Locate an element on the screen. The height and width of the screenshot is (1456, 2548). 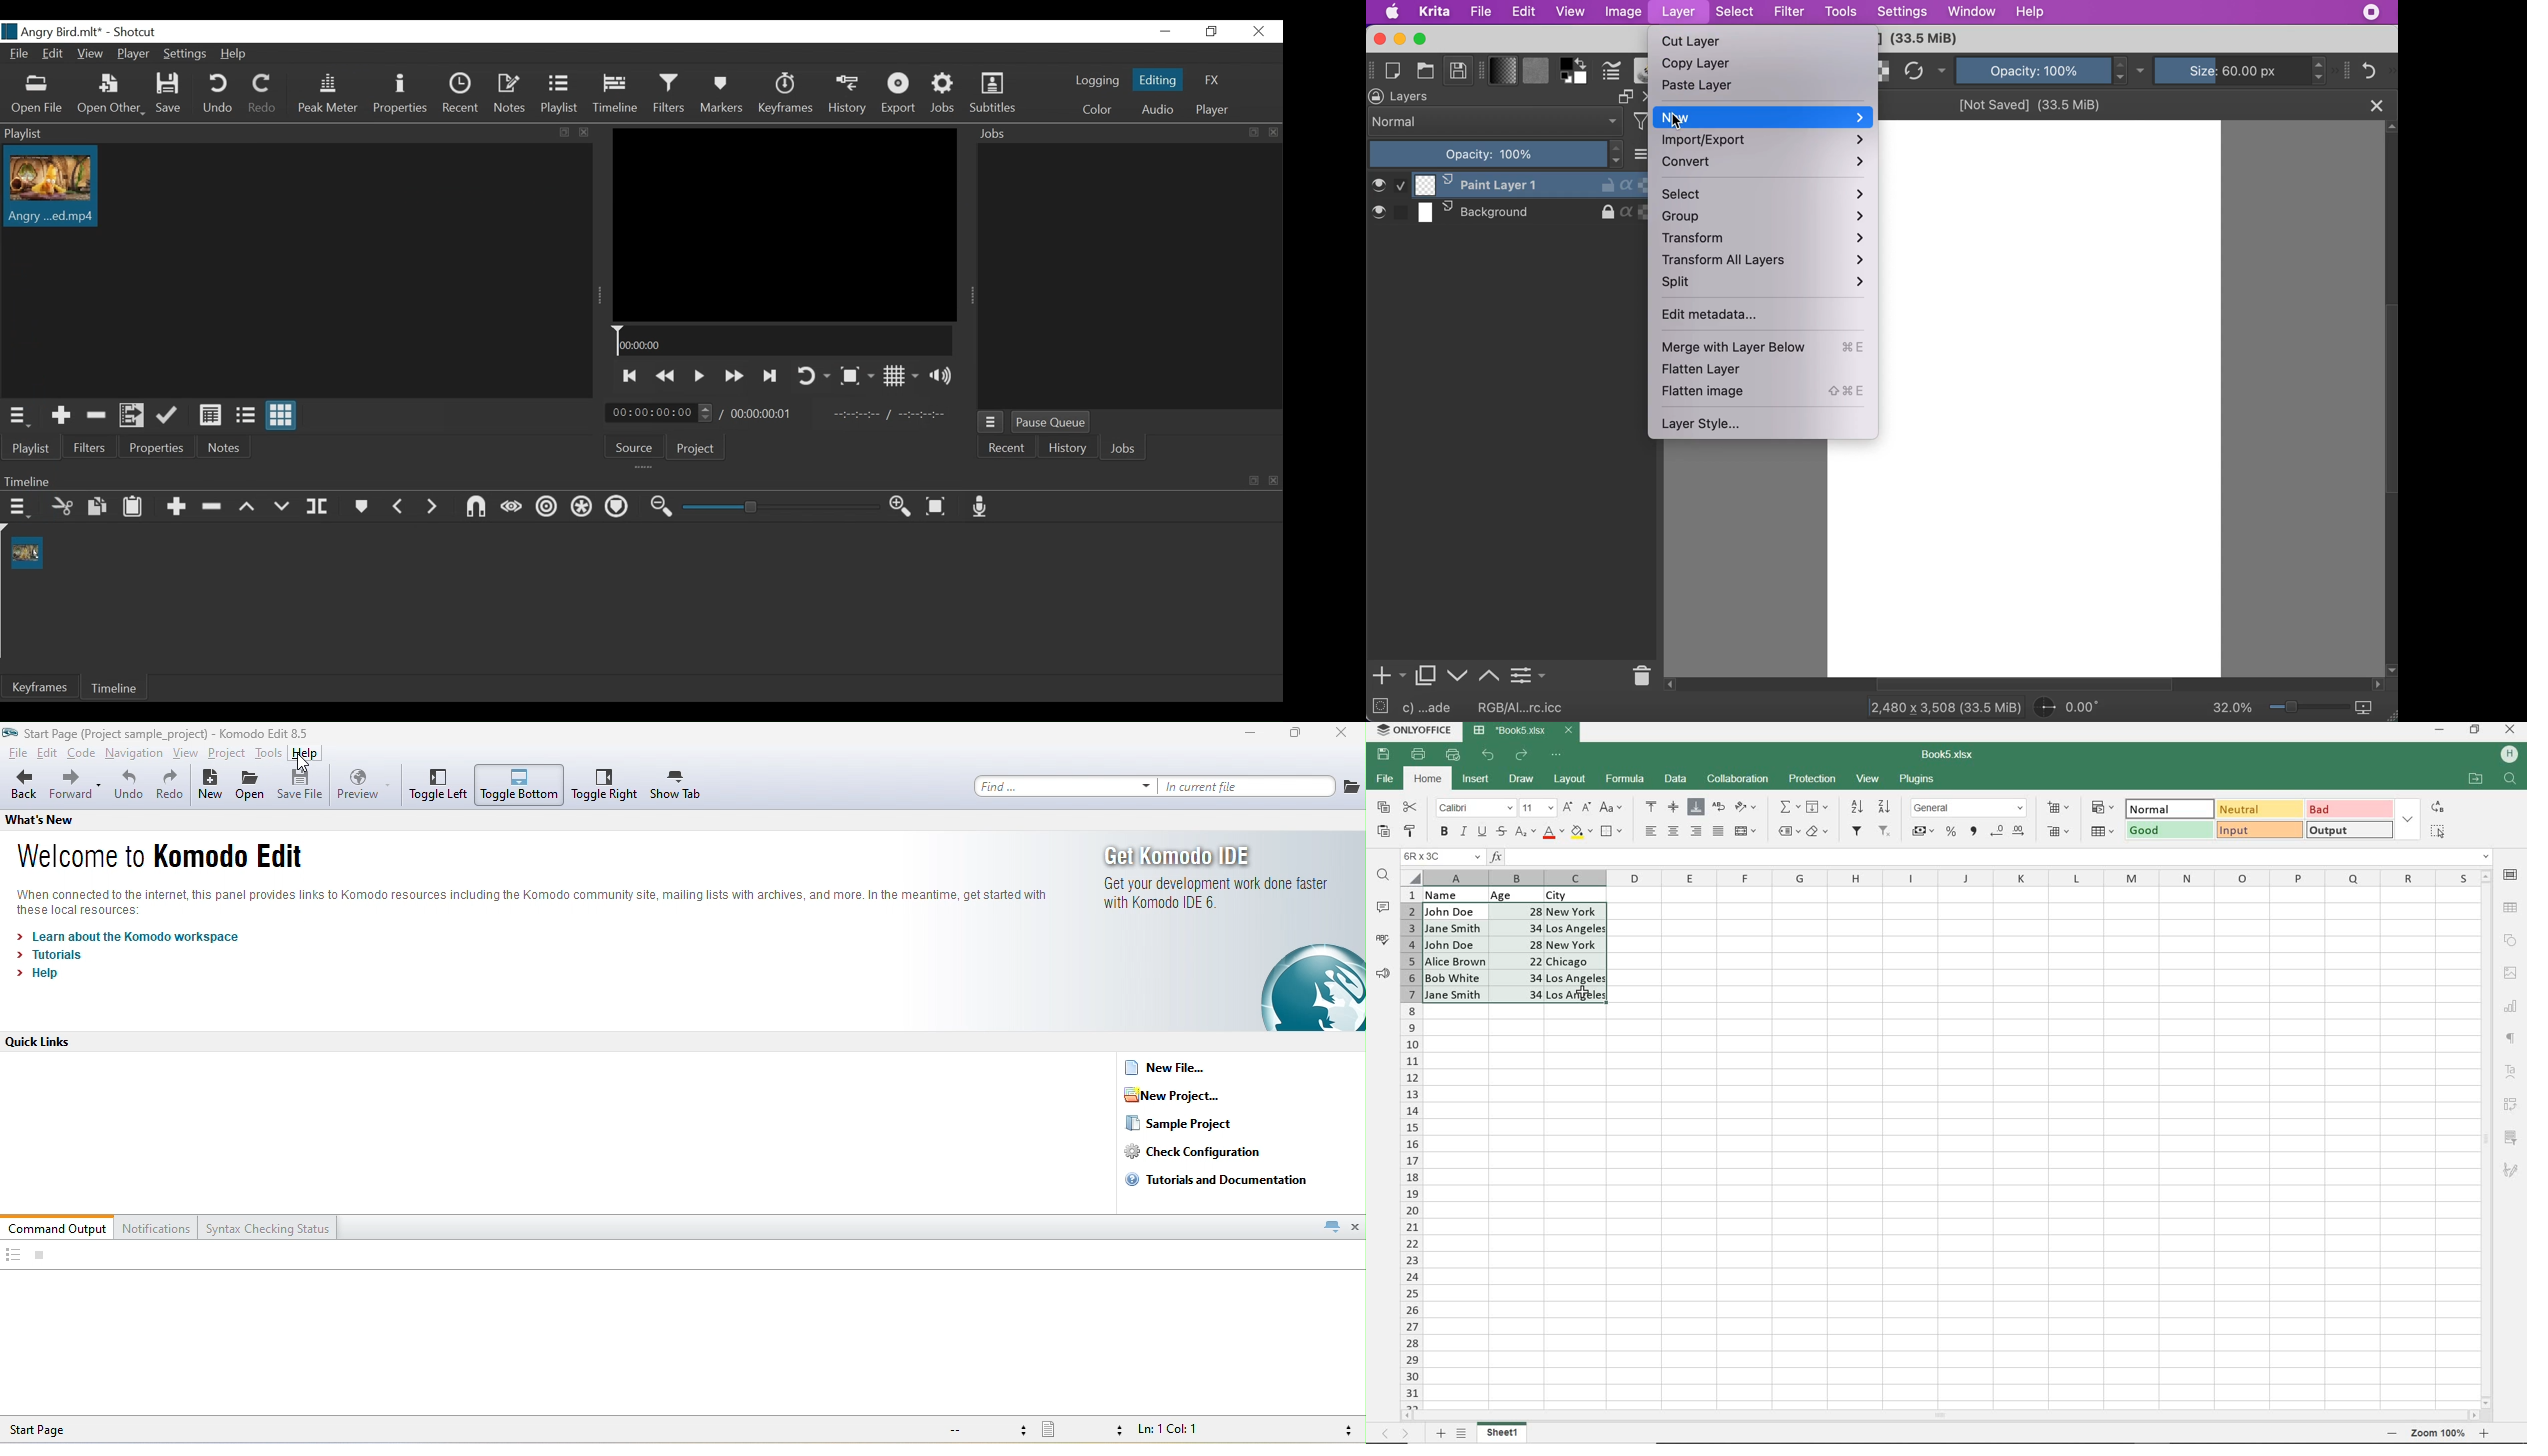
ORIENTATION is located at coordinates (1747, 808).